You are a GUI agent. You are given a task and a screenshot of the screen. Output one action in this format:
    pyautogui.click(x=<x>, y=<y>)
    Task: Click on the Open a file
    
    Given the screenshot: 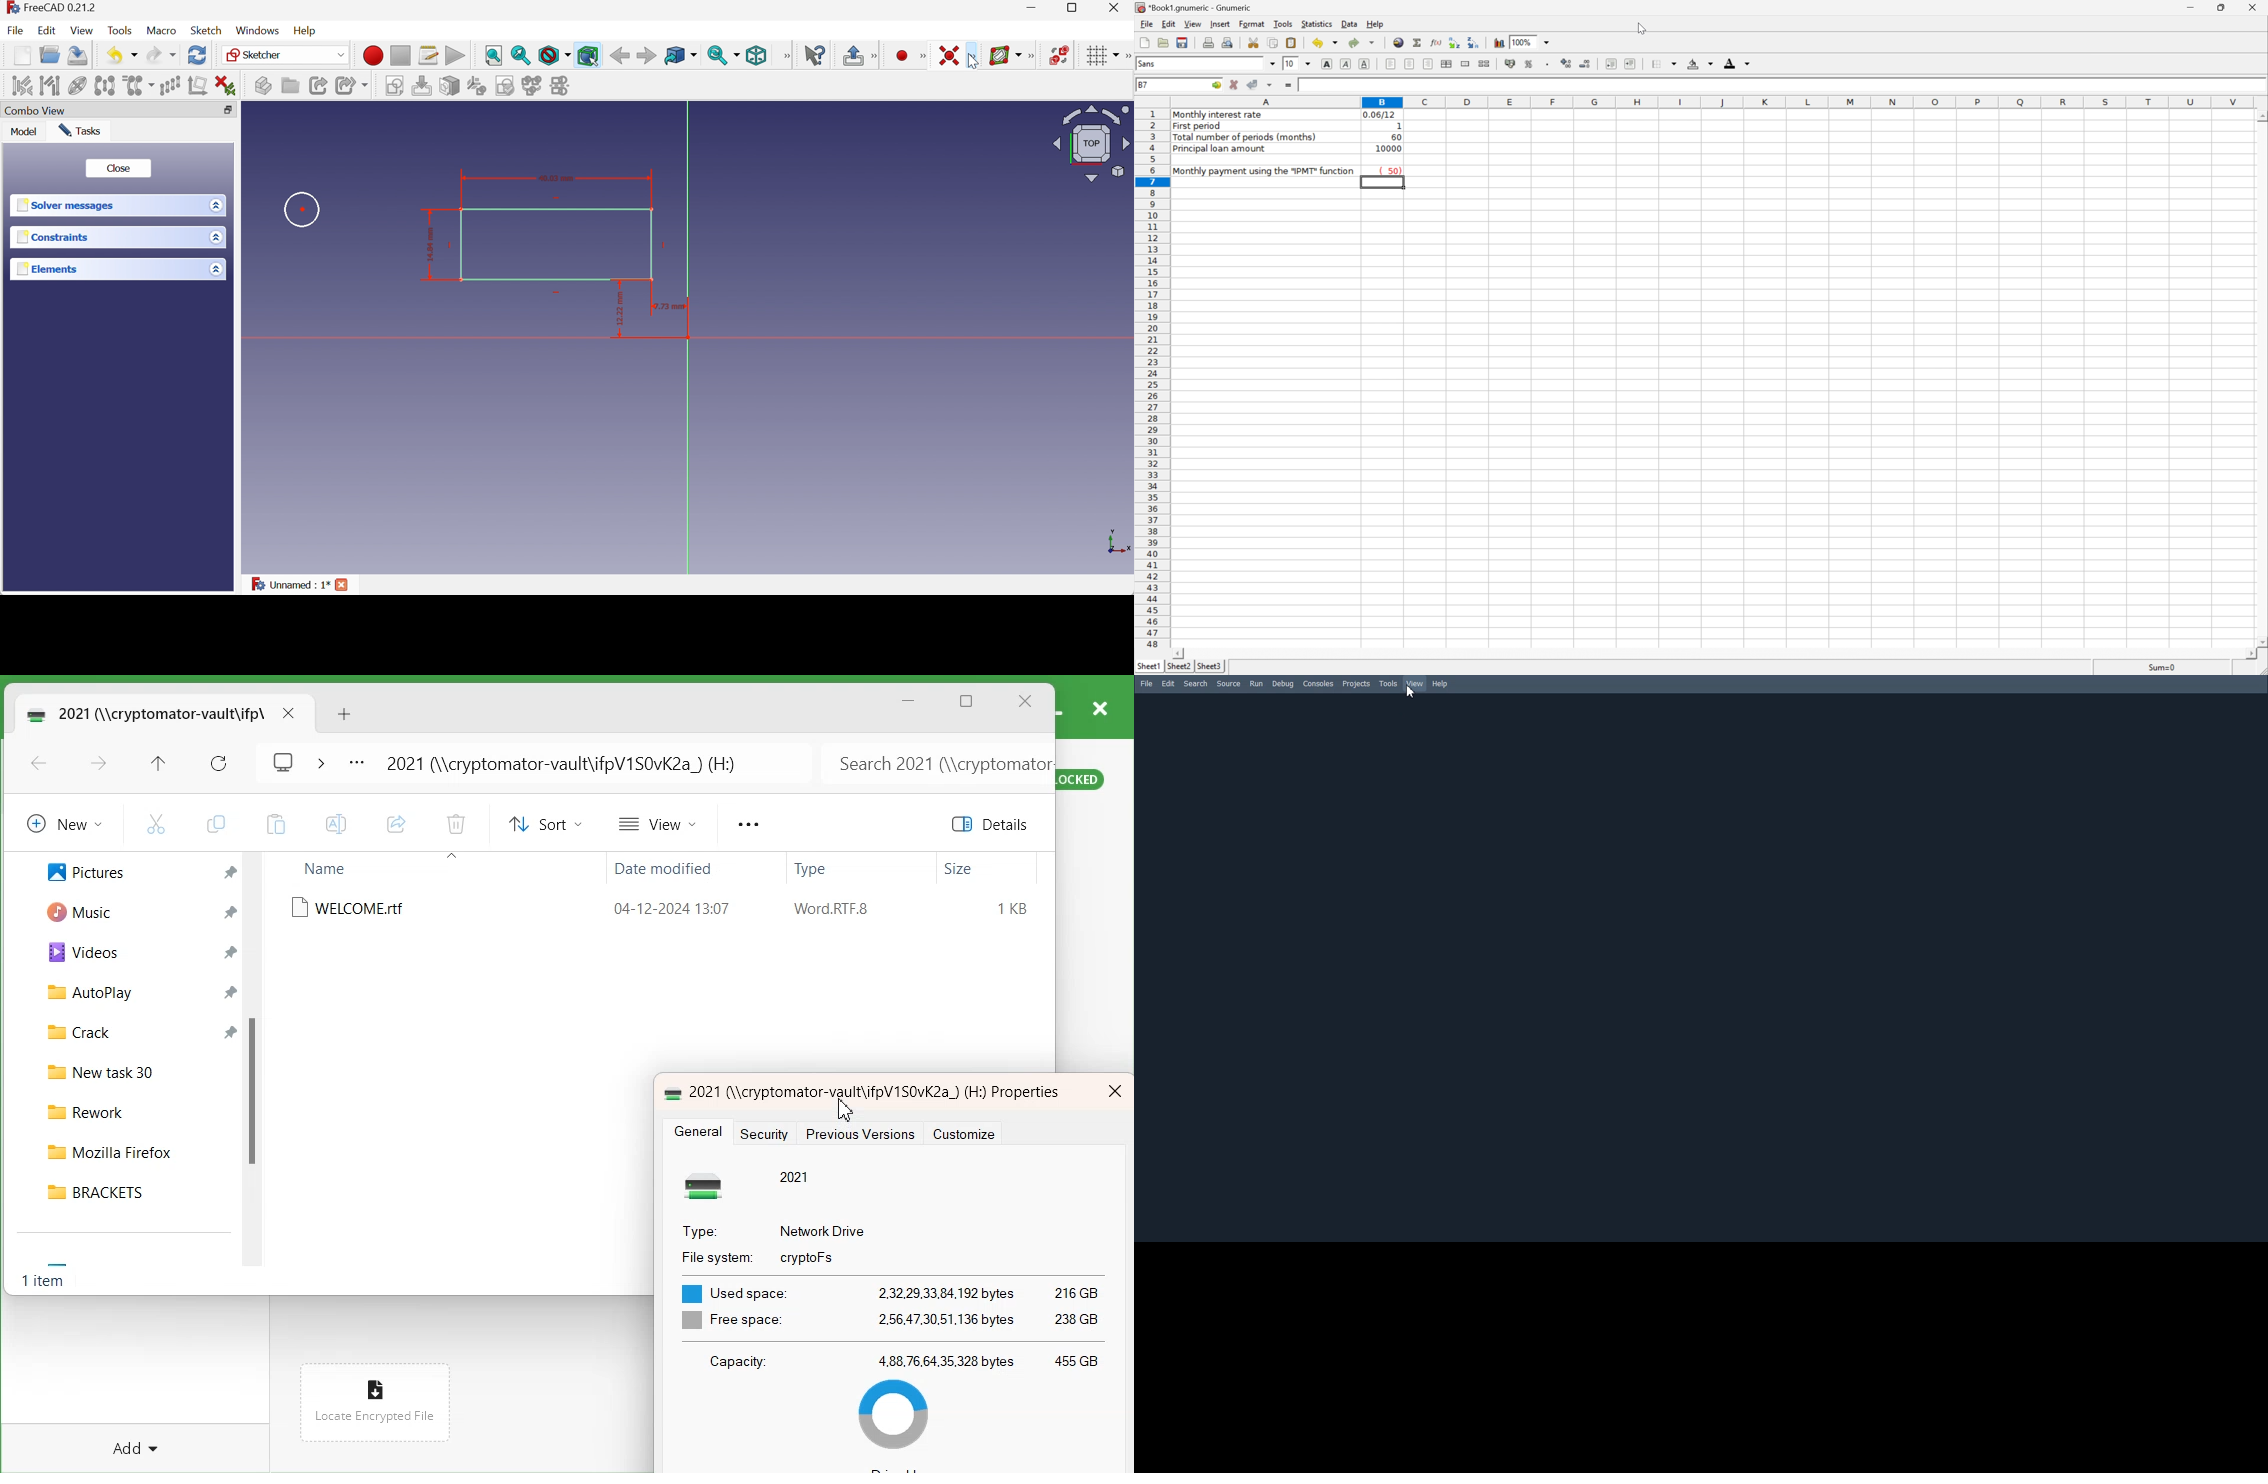 What is the action you would take?
    pyautogui.click(x=1164, y=43)
    